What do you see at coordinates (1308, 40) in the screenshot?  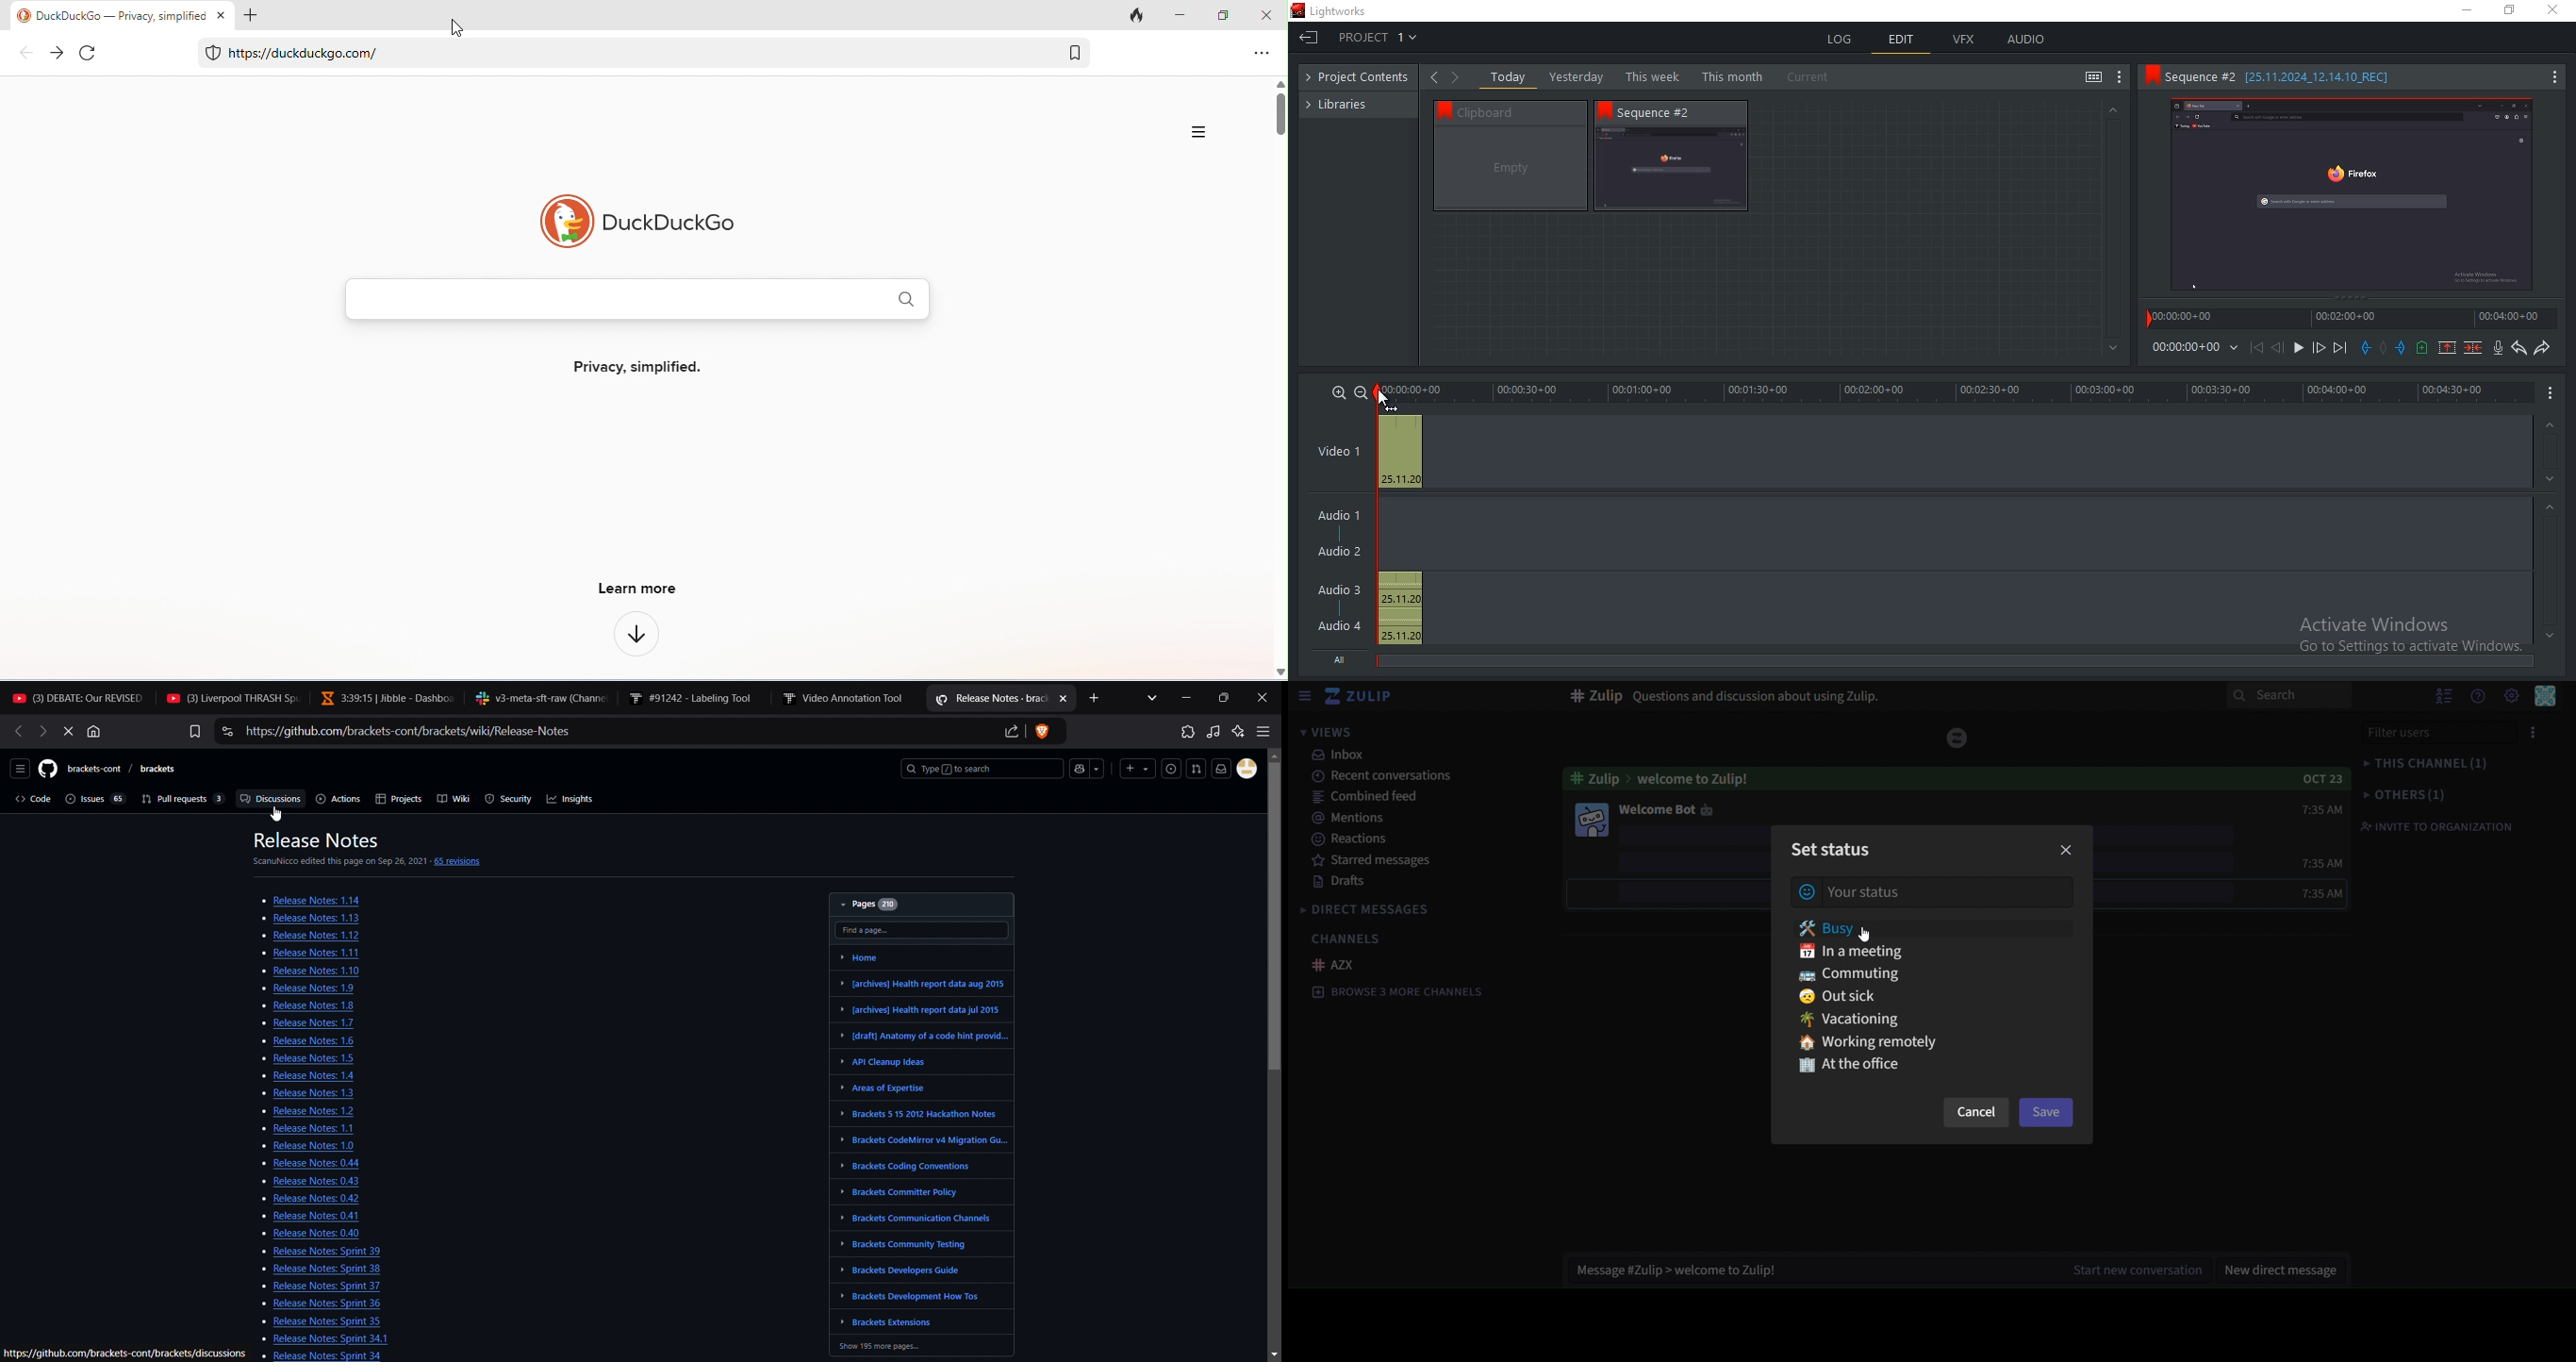 I see `Exit project` at bounding box center [1308, 40].